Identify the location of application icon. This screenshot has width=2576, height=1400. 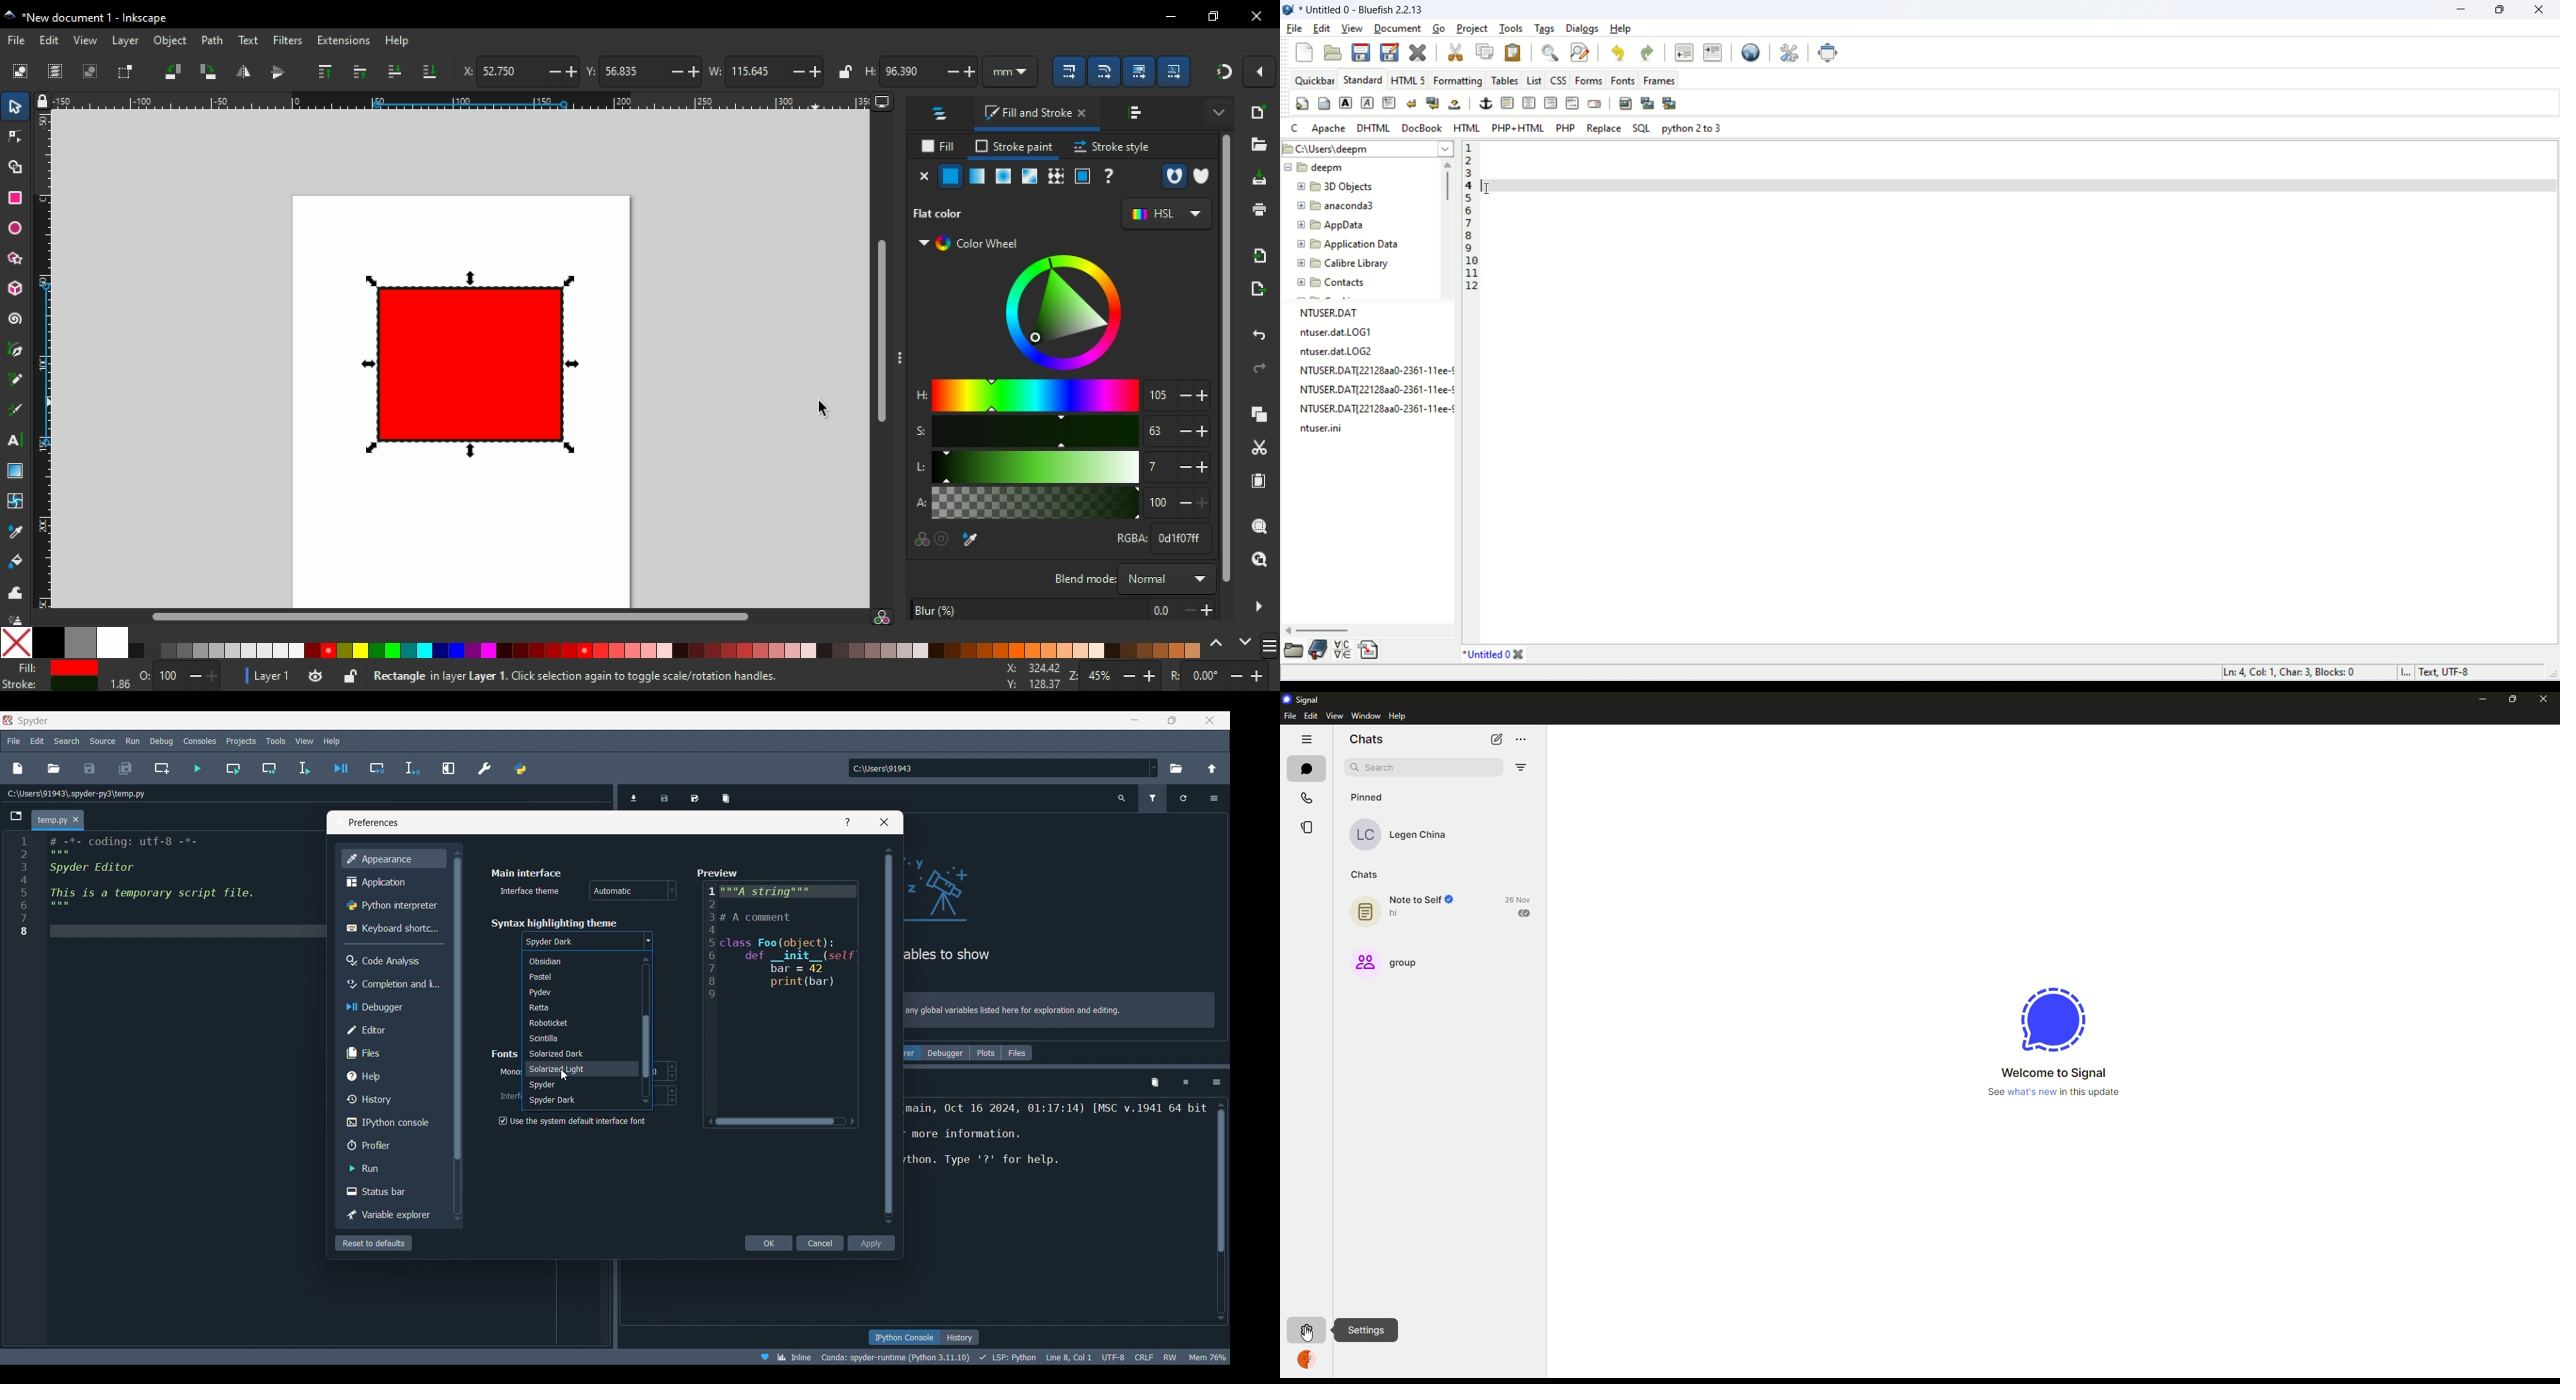
(1289, 9).